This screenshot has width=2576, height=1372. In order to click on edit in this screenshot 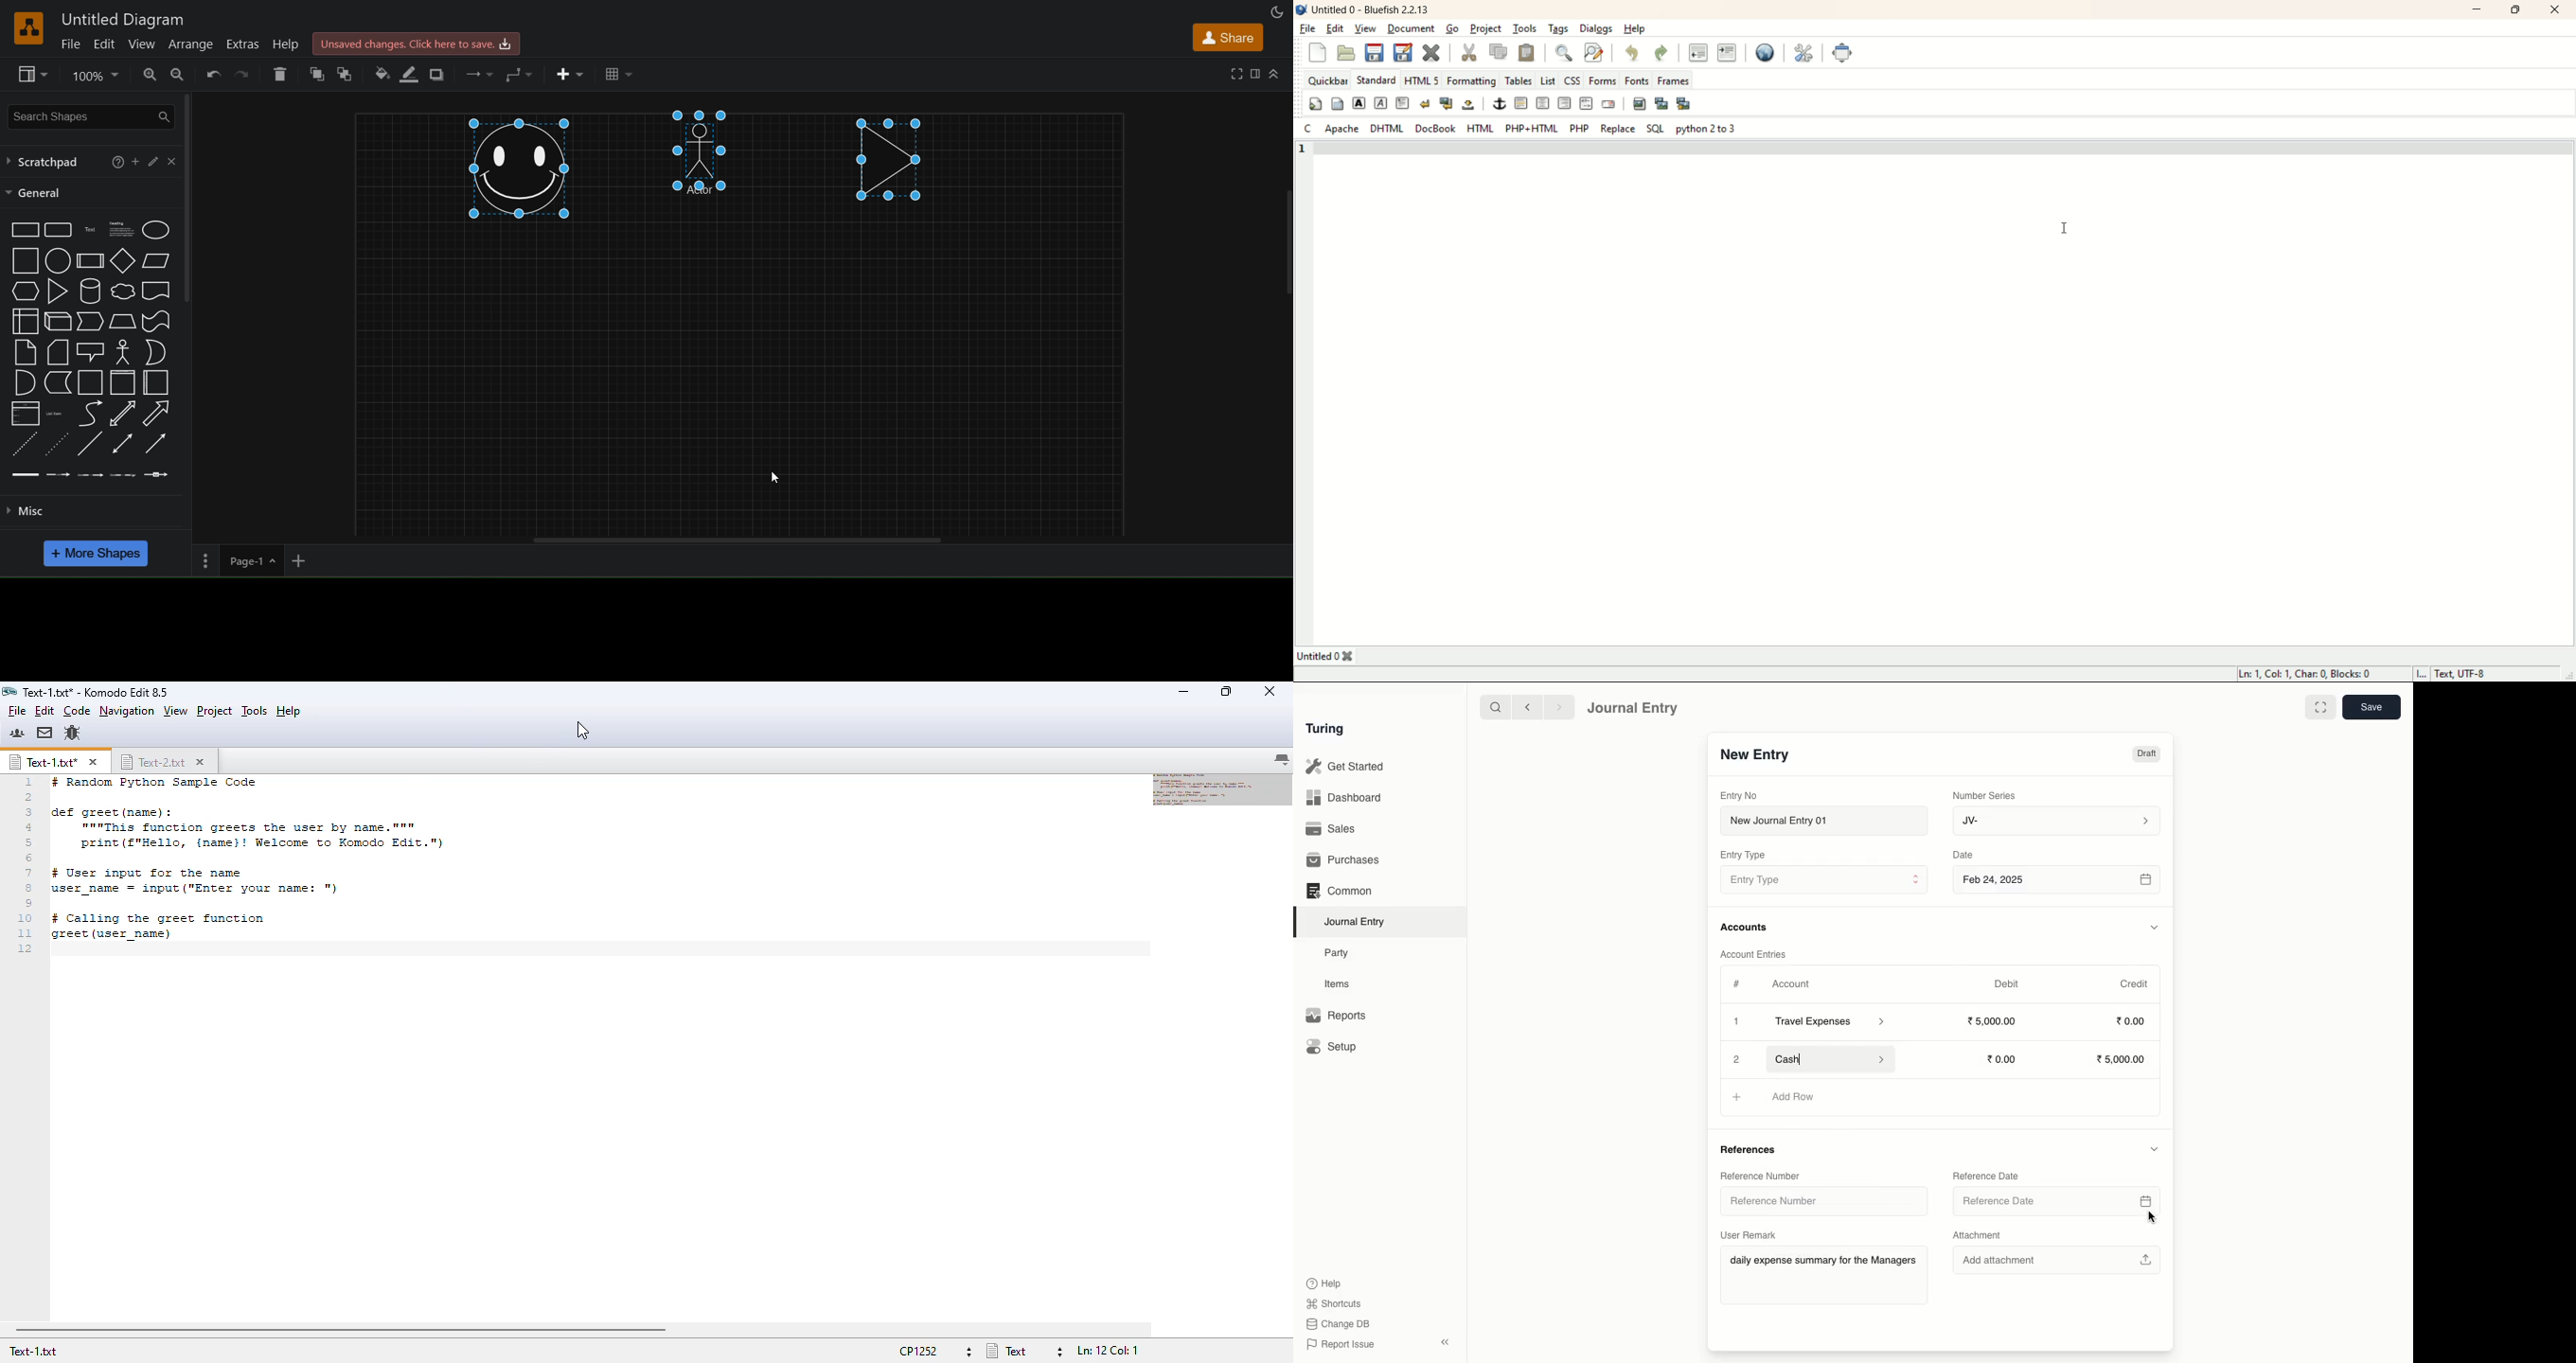, I will do `click(104, 44)`.